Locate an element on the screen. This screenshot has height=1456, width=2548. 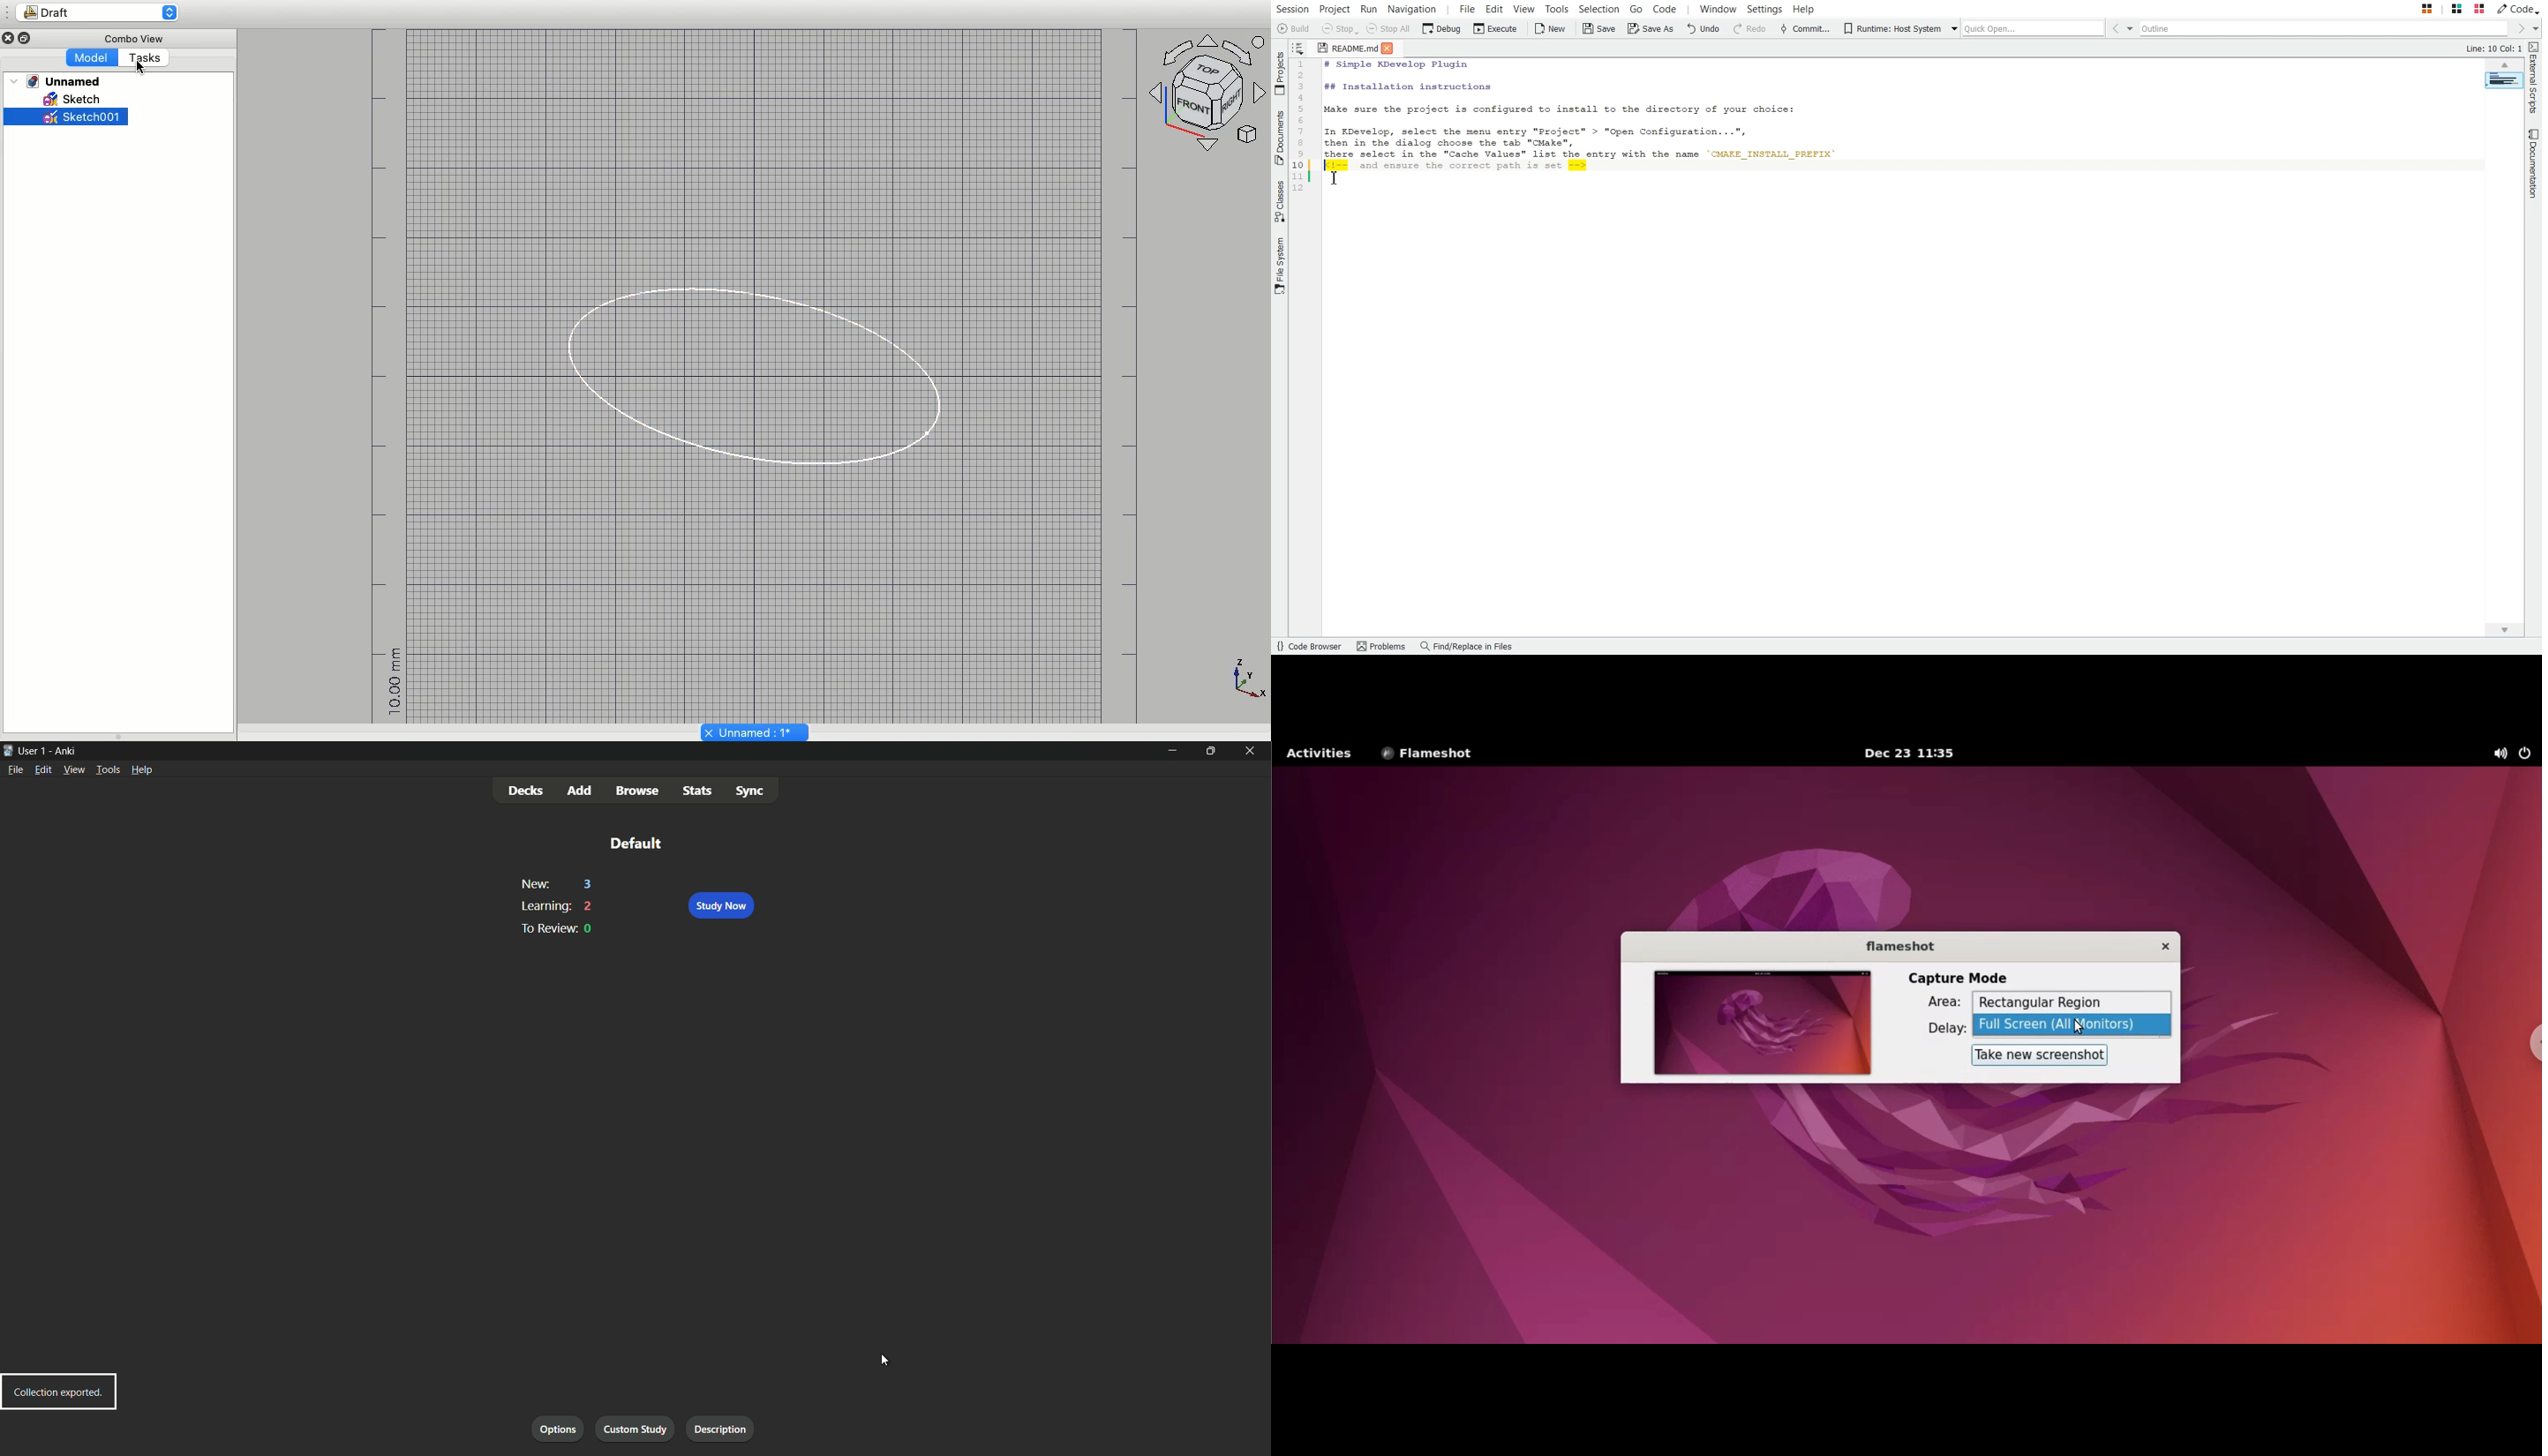
close is located at coordinates (8, 38).